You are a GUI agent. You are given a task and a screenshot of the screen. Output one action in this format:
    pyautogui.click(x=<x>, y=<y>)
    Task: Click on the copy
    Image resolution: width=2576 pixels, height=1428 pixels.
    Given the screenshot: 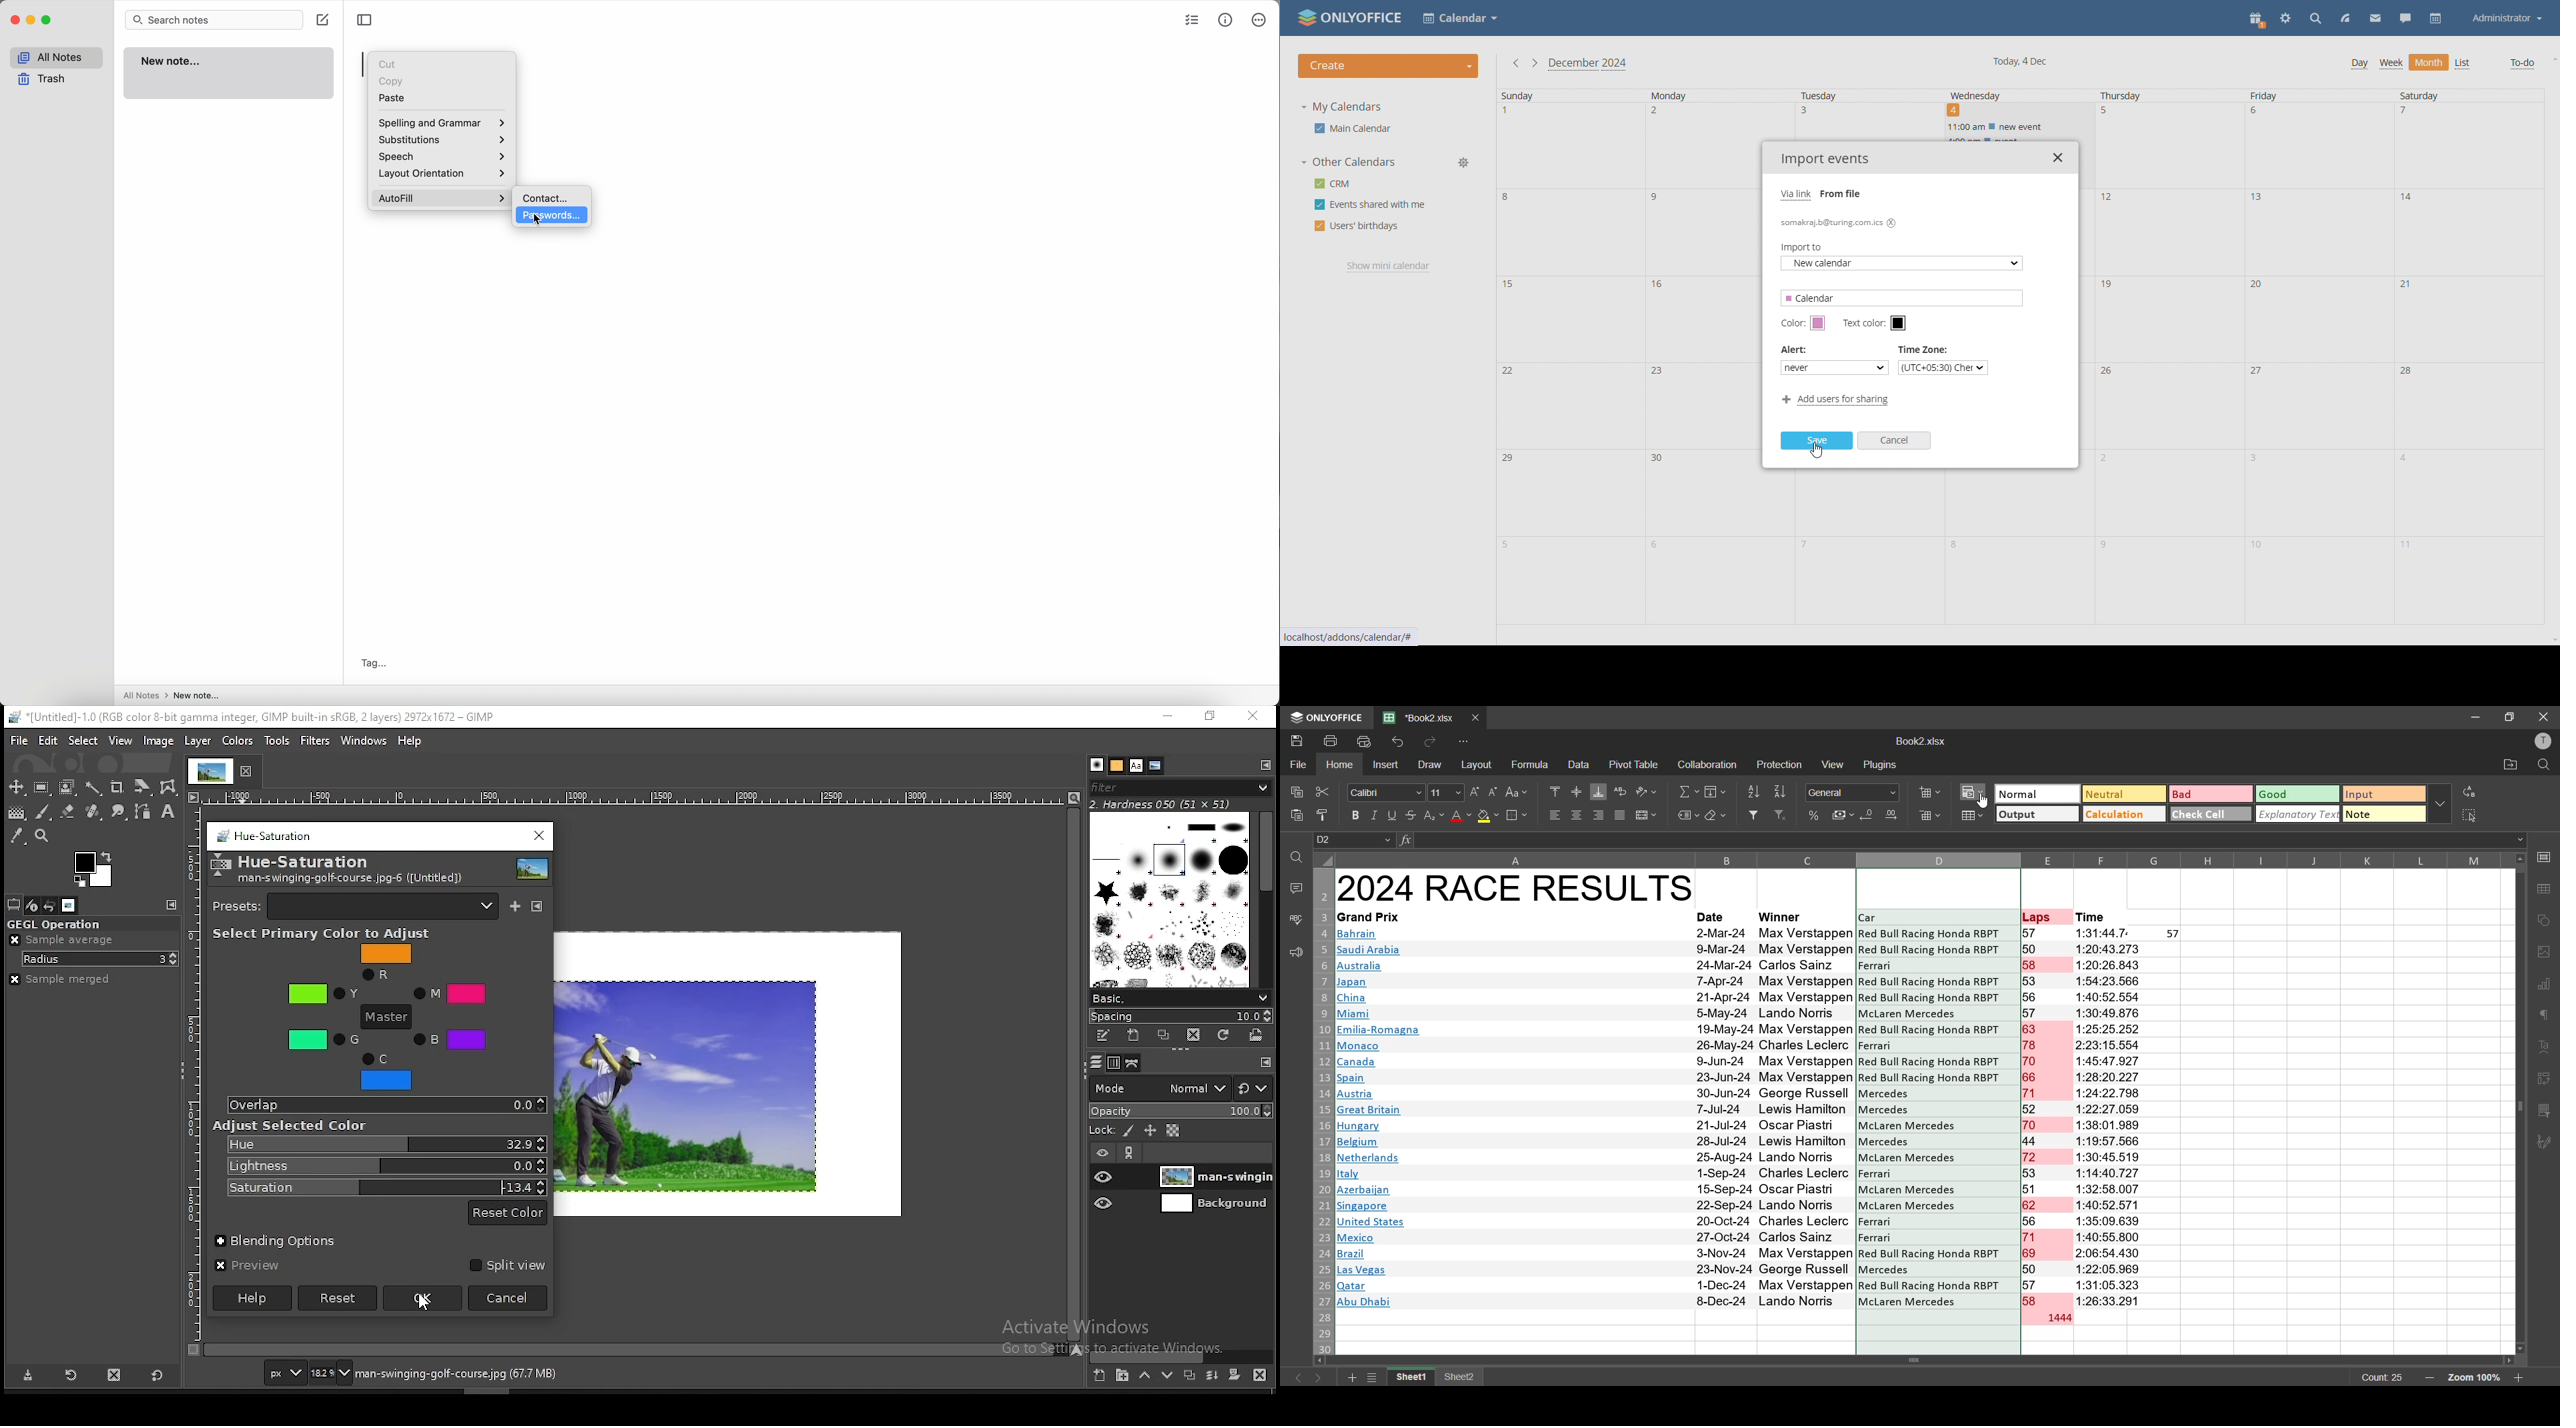 What is the action you would take?
    pyautogui.click(x=392, y=79)
    